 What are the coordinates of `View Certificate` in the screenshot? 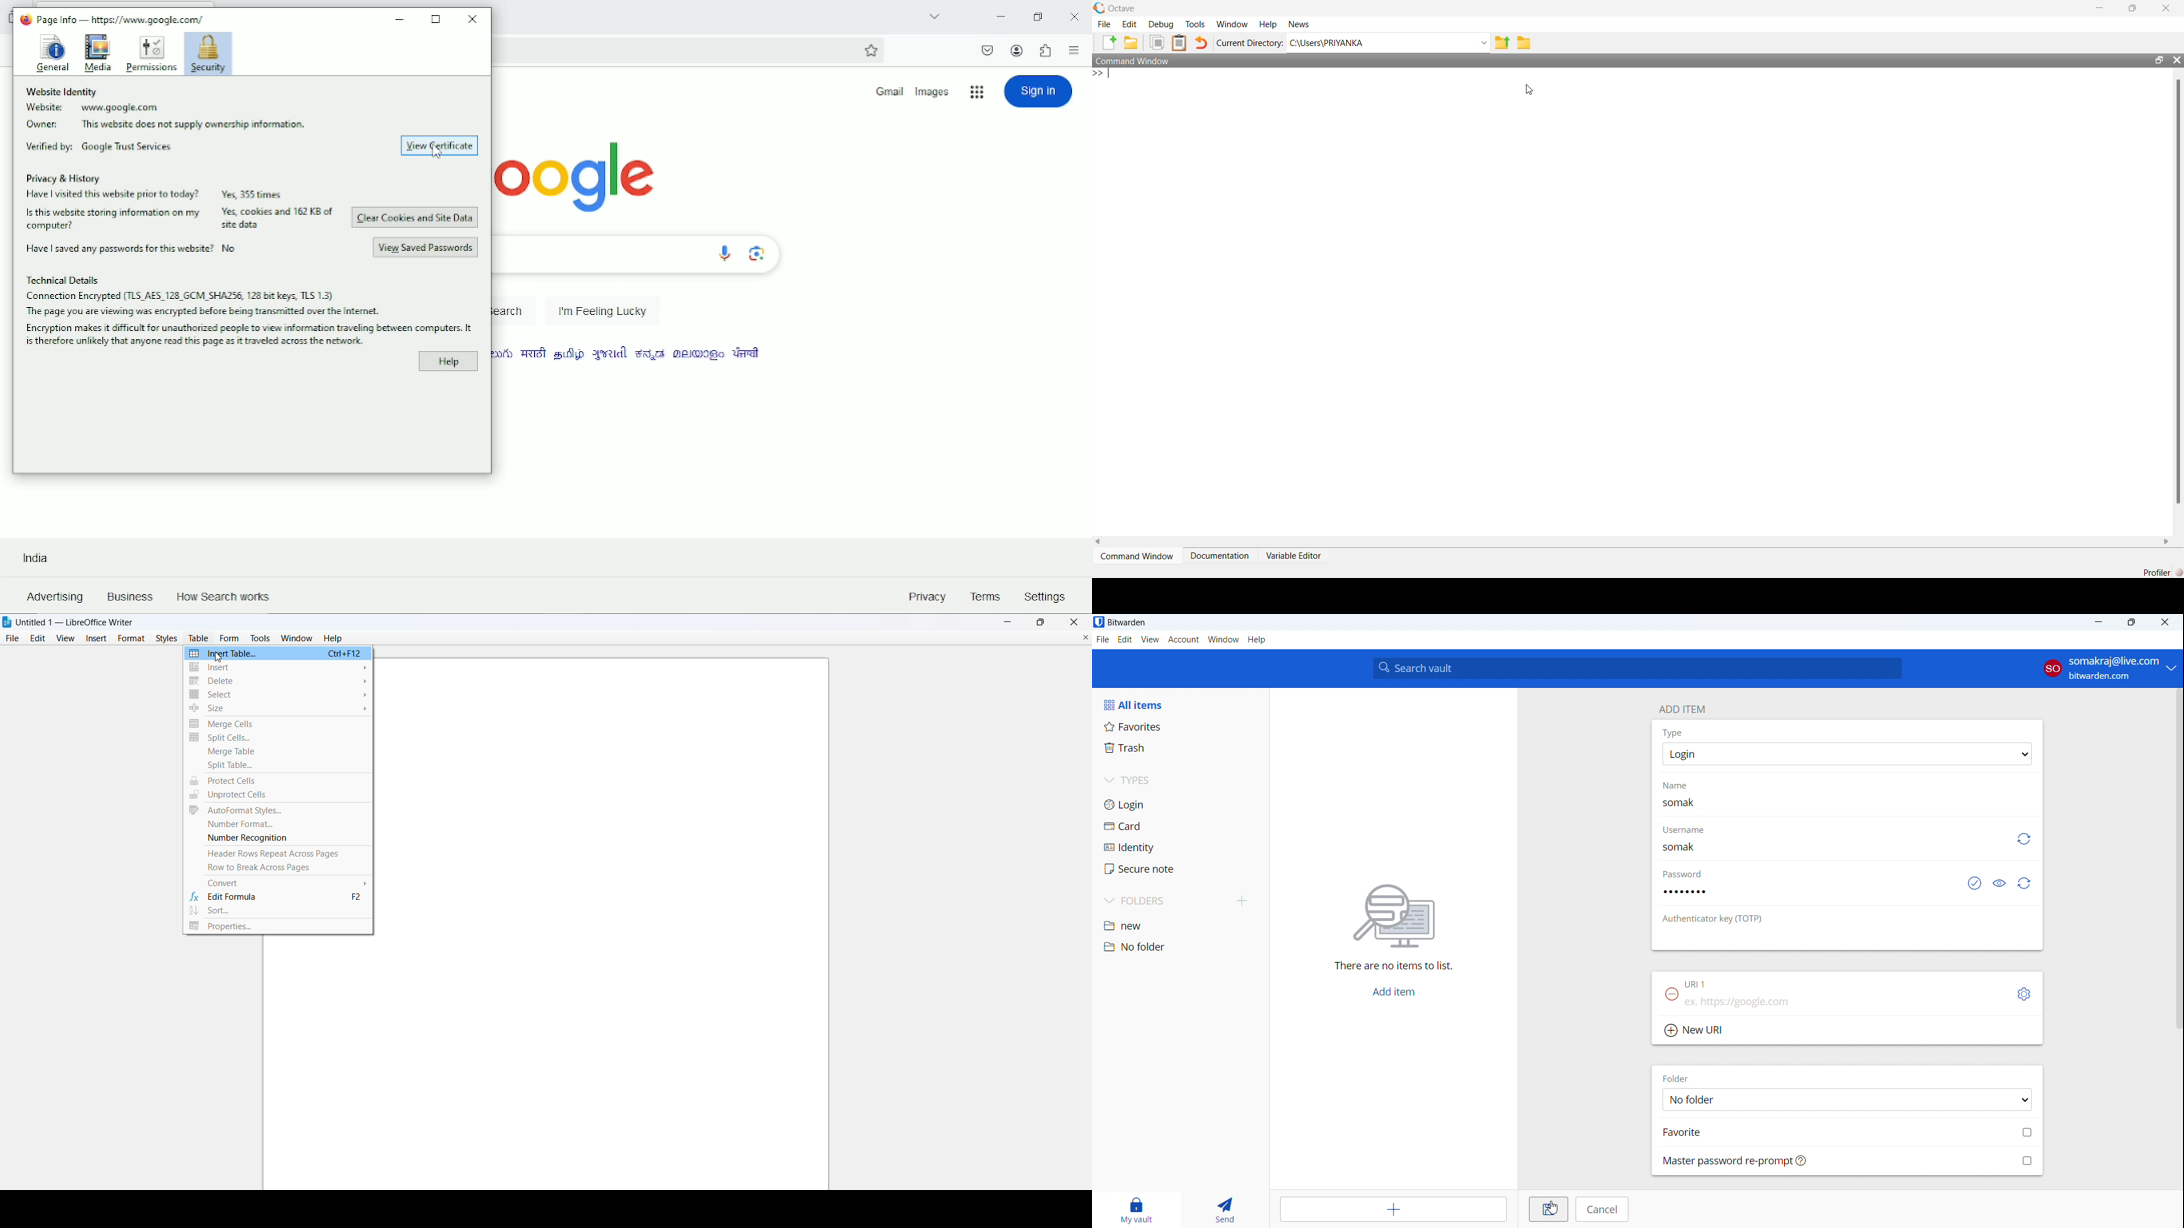 It's located at (440, 146).